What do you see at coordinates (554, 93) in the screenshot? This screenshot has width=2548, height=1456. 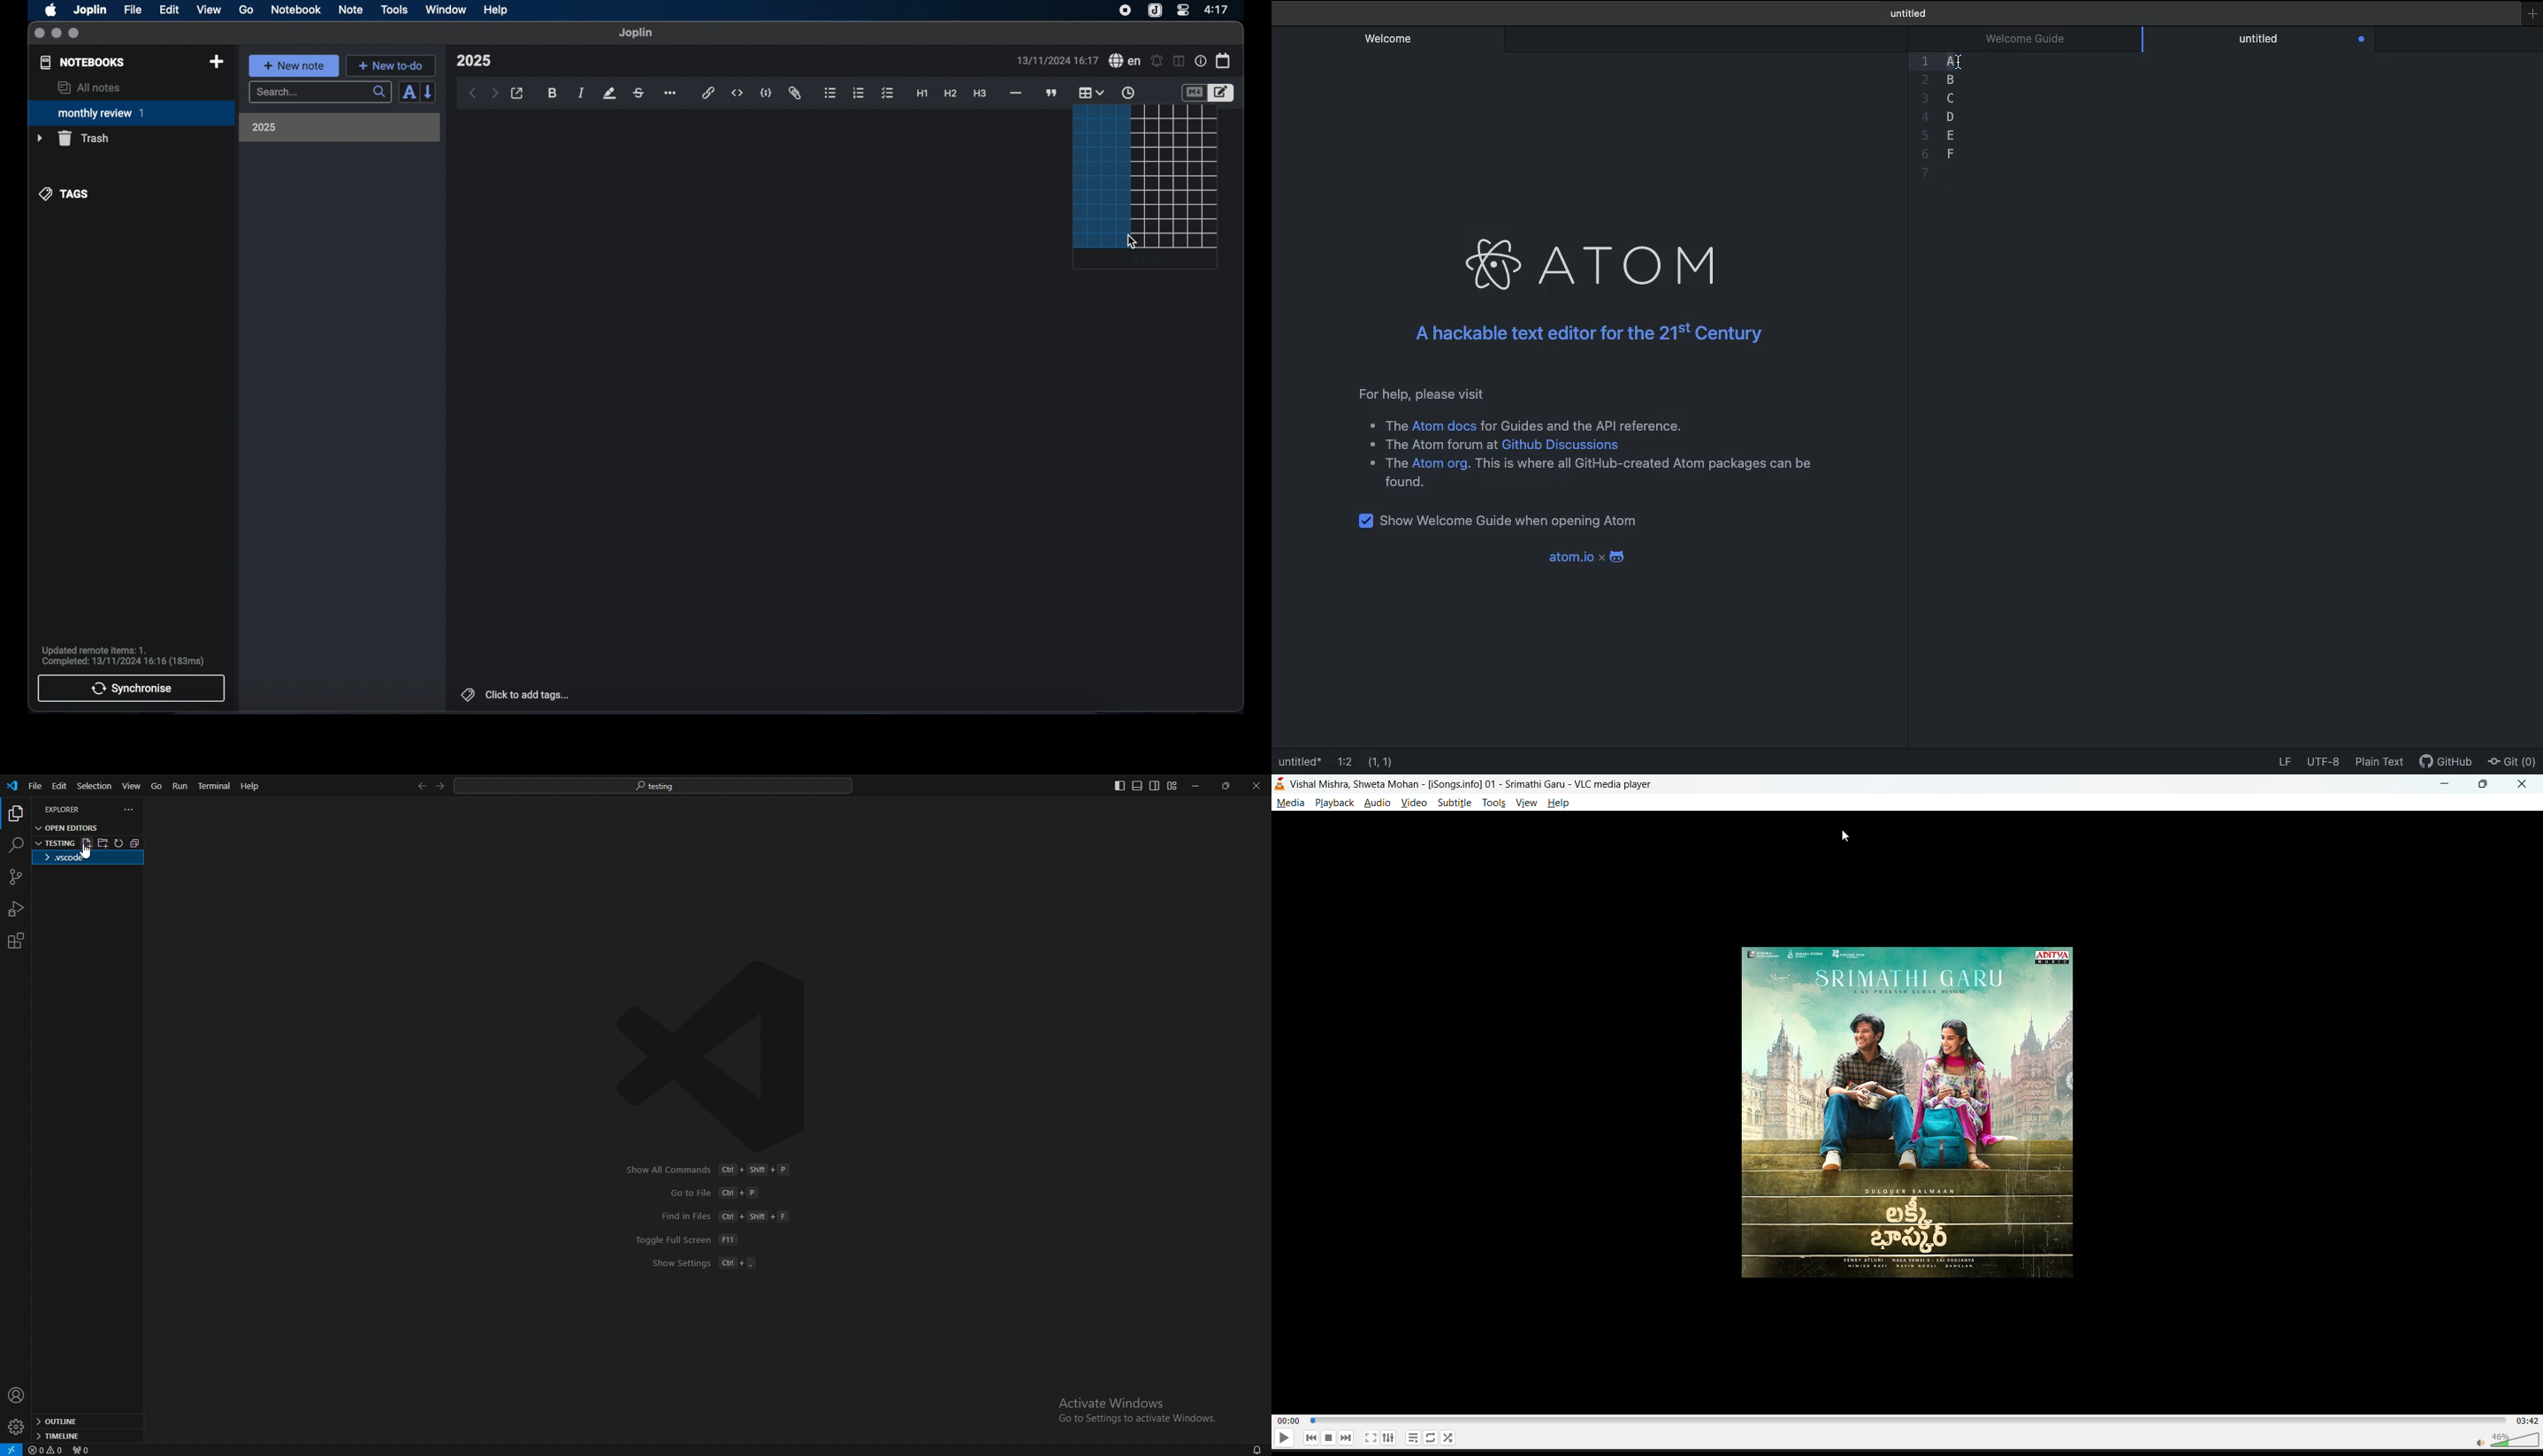 I see `bold` at bounding box center [554, 93].